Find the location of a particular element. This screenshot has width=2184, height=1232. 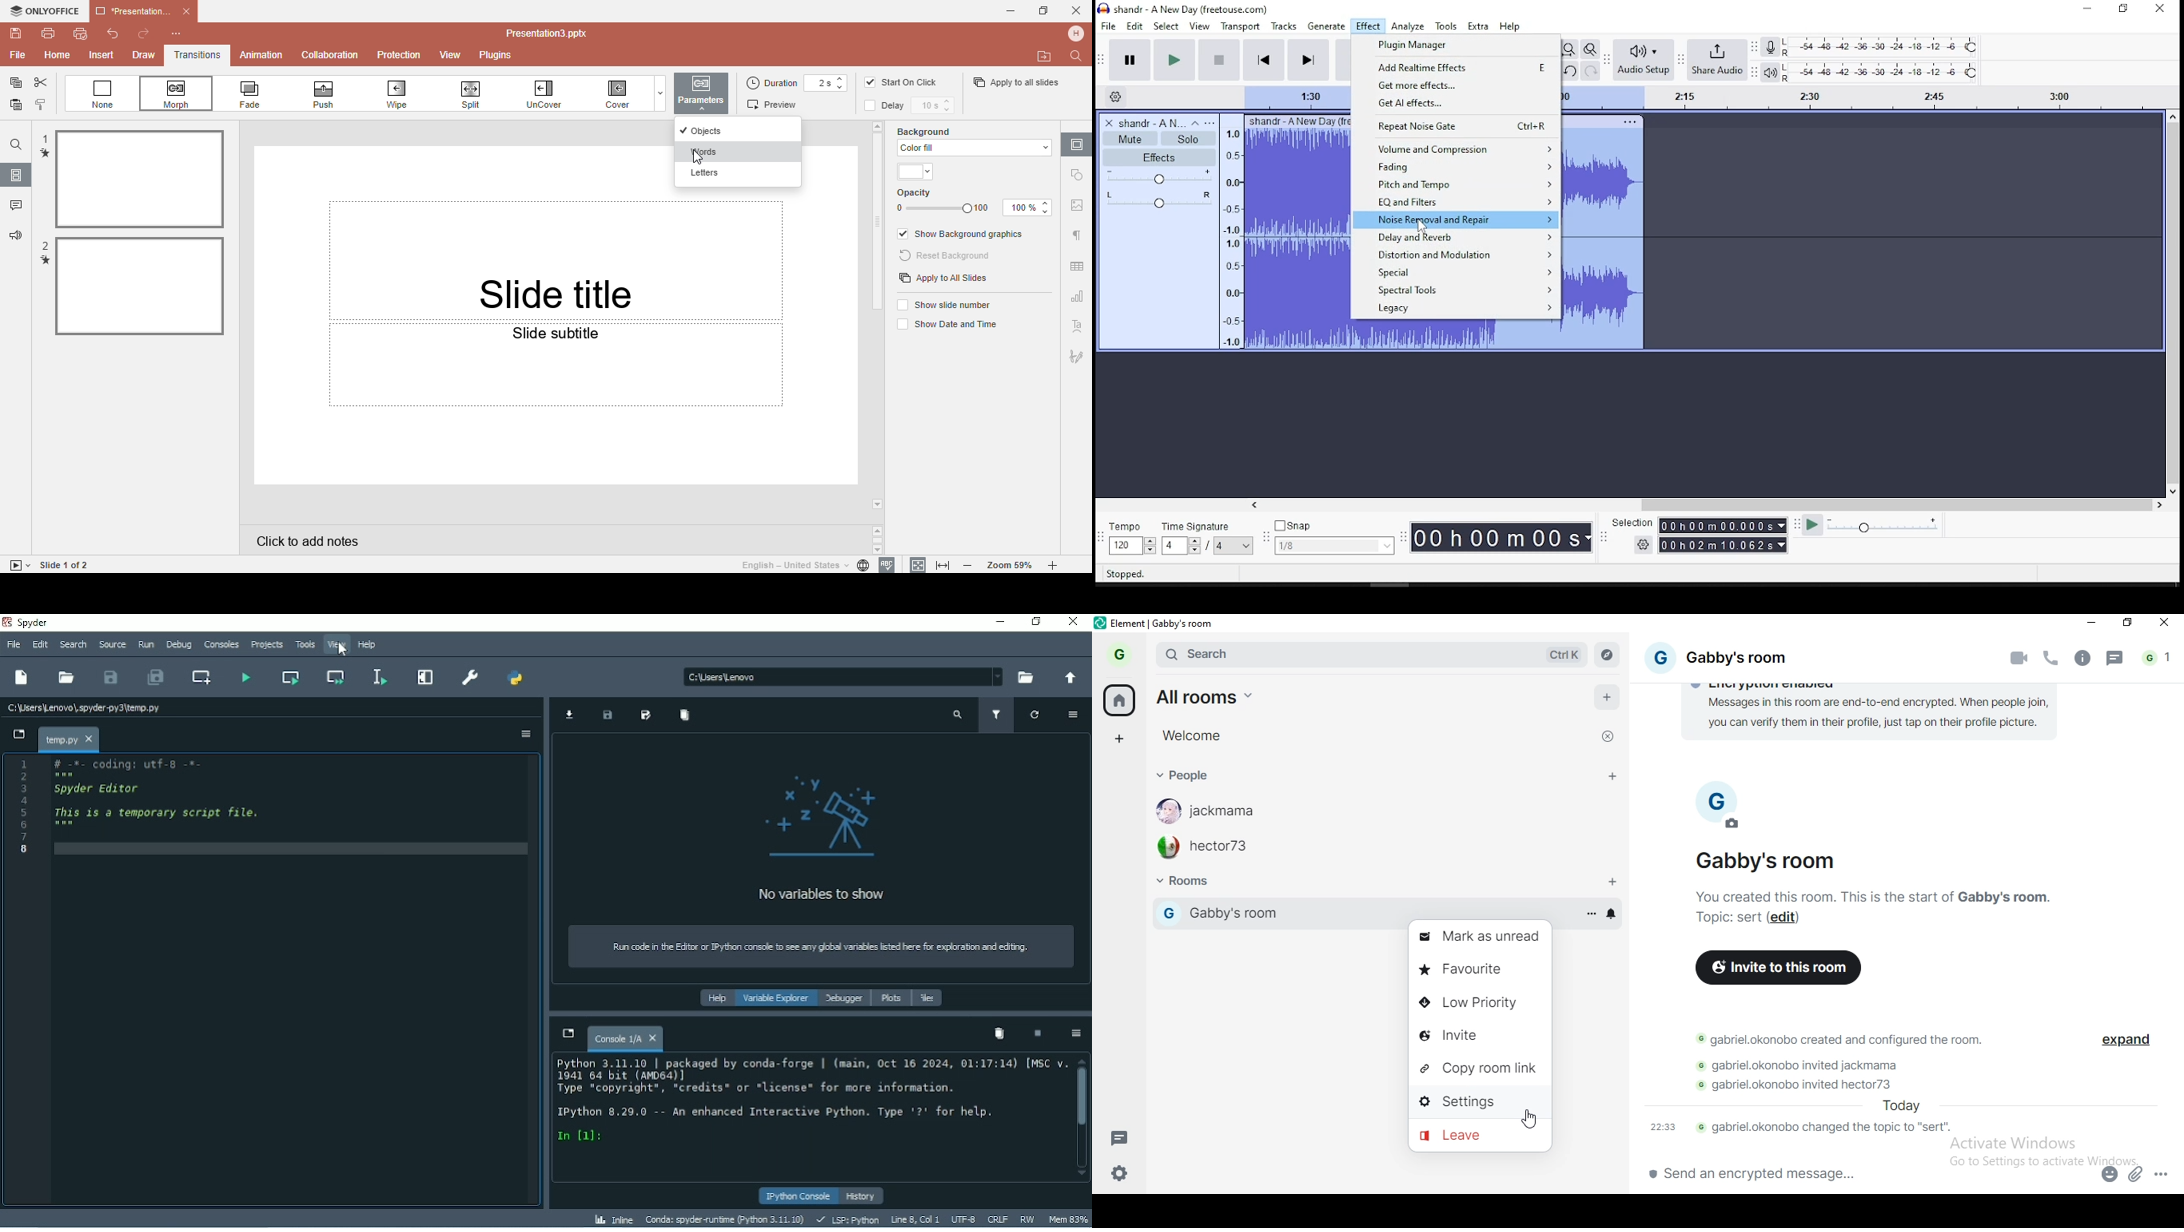

special is located at coordinates (1458, 272).